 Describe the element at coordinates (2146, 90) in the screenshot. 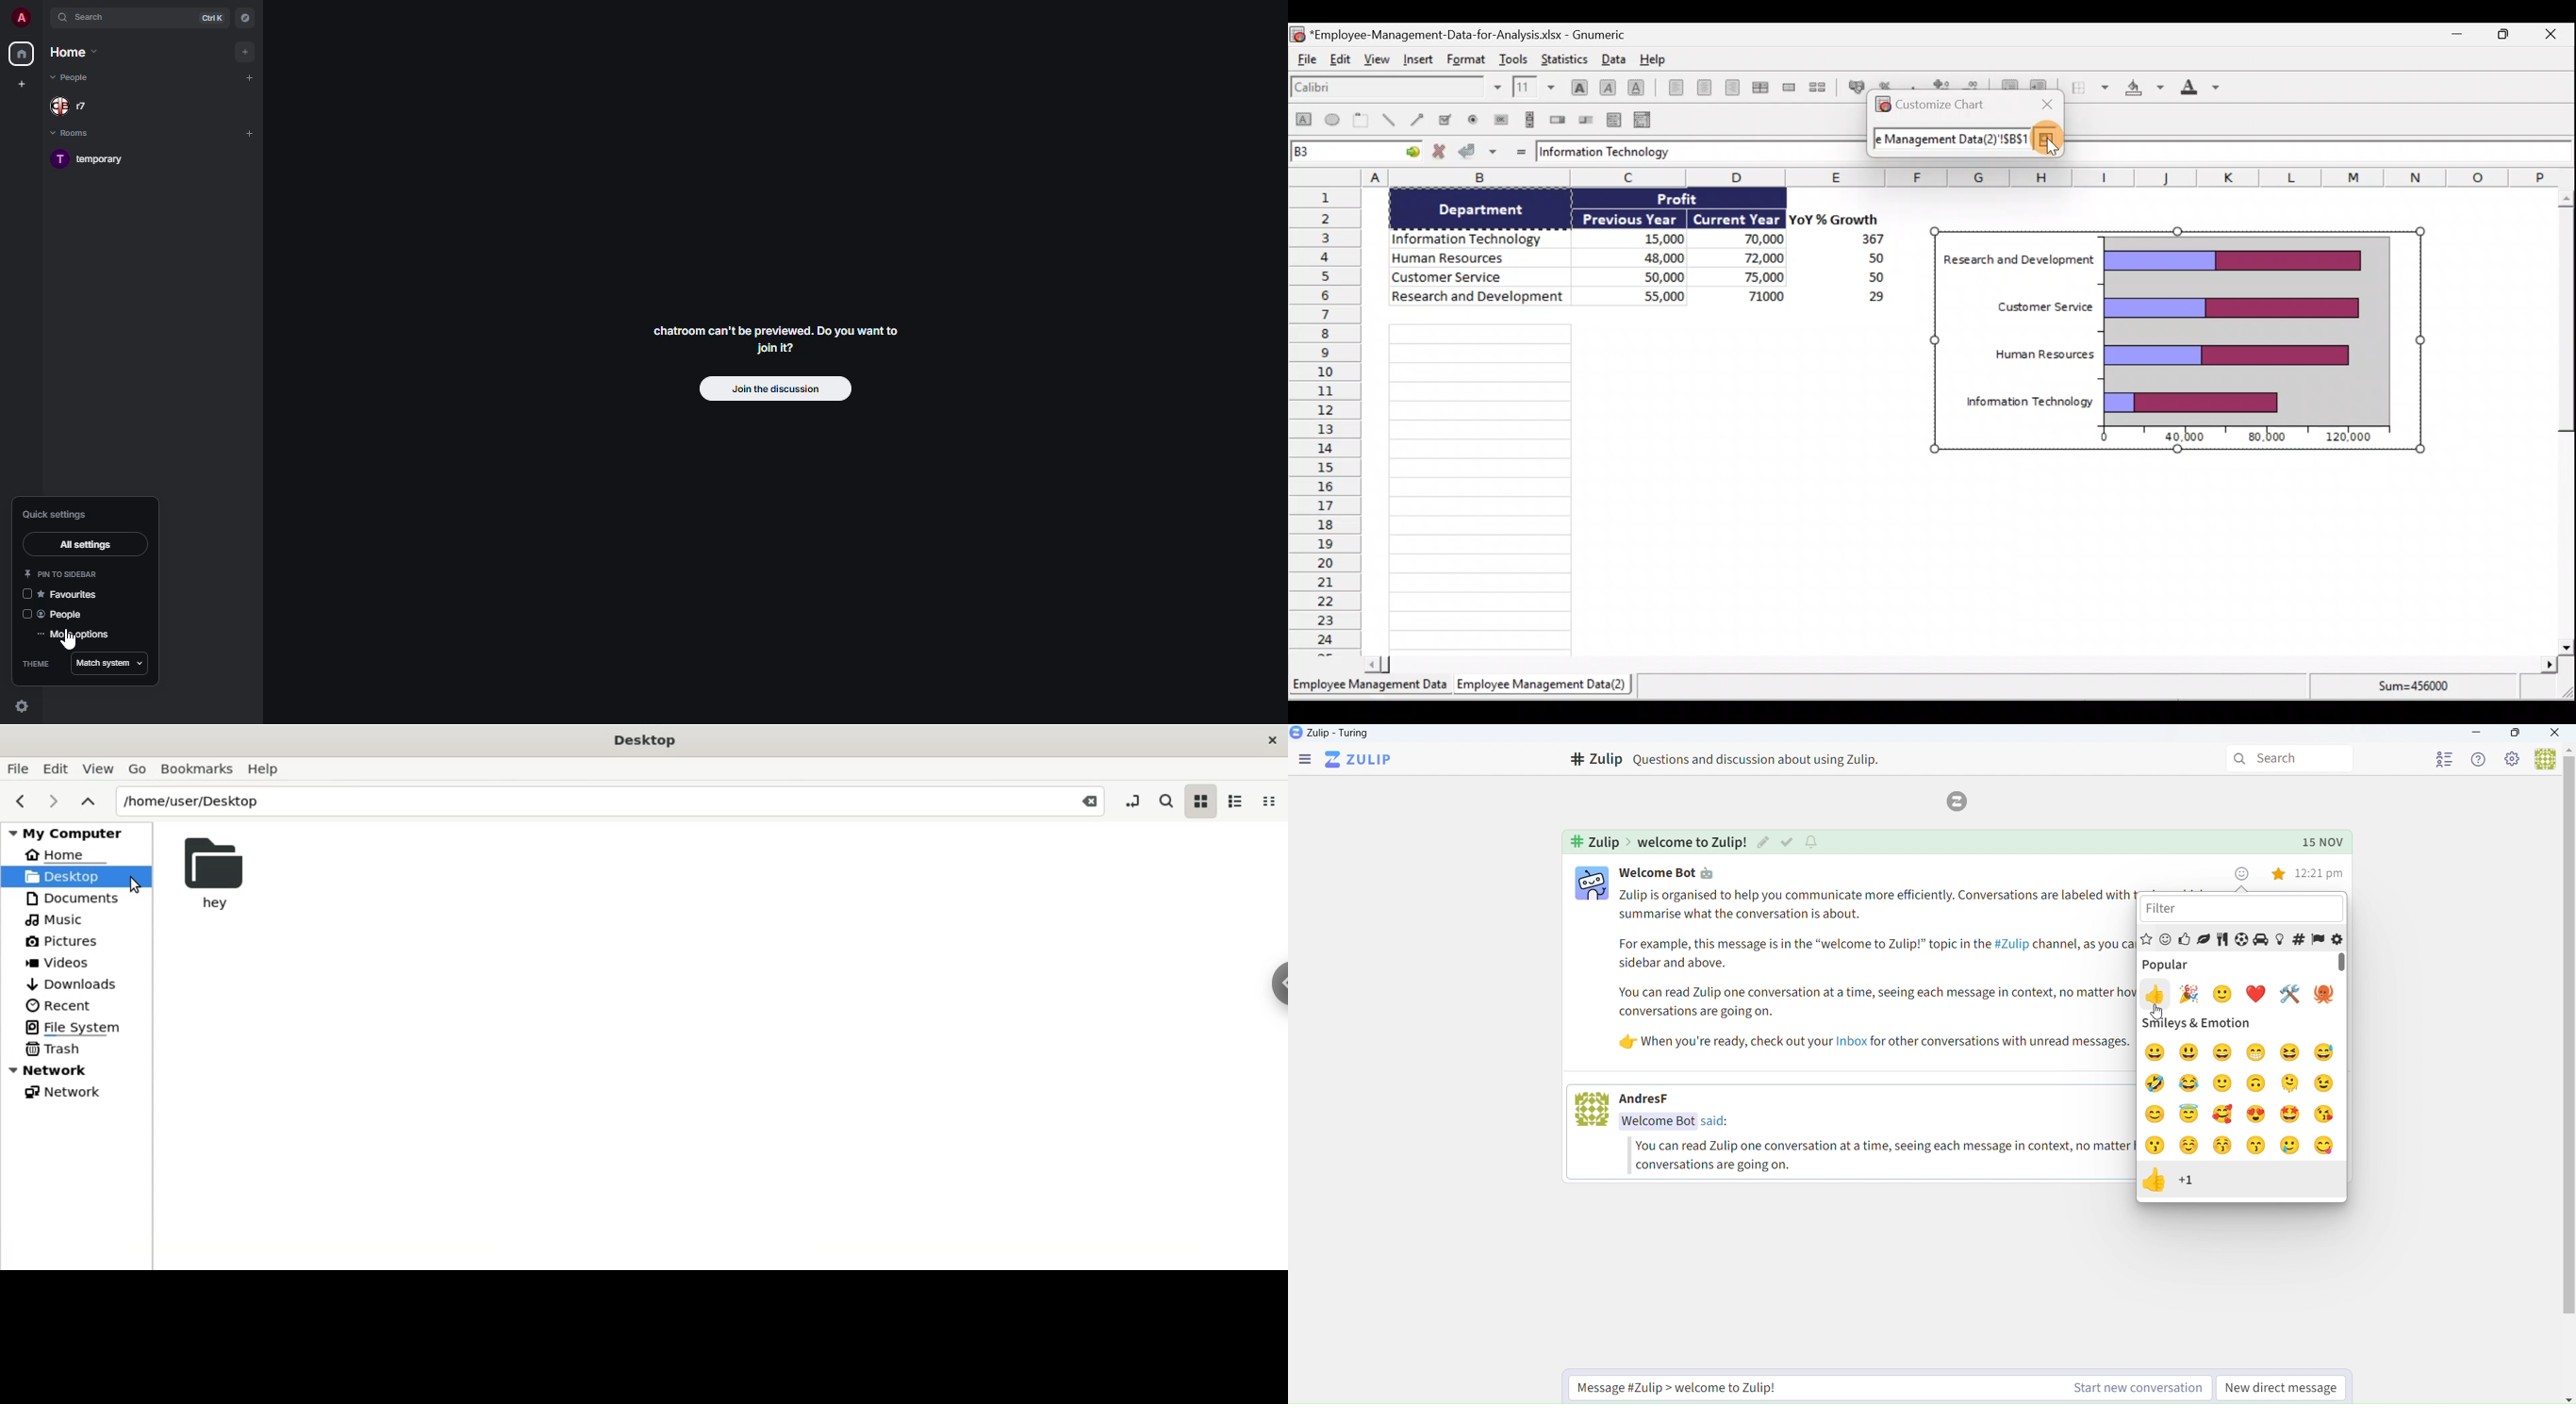

I see `Background` at that location.